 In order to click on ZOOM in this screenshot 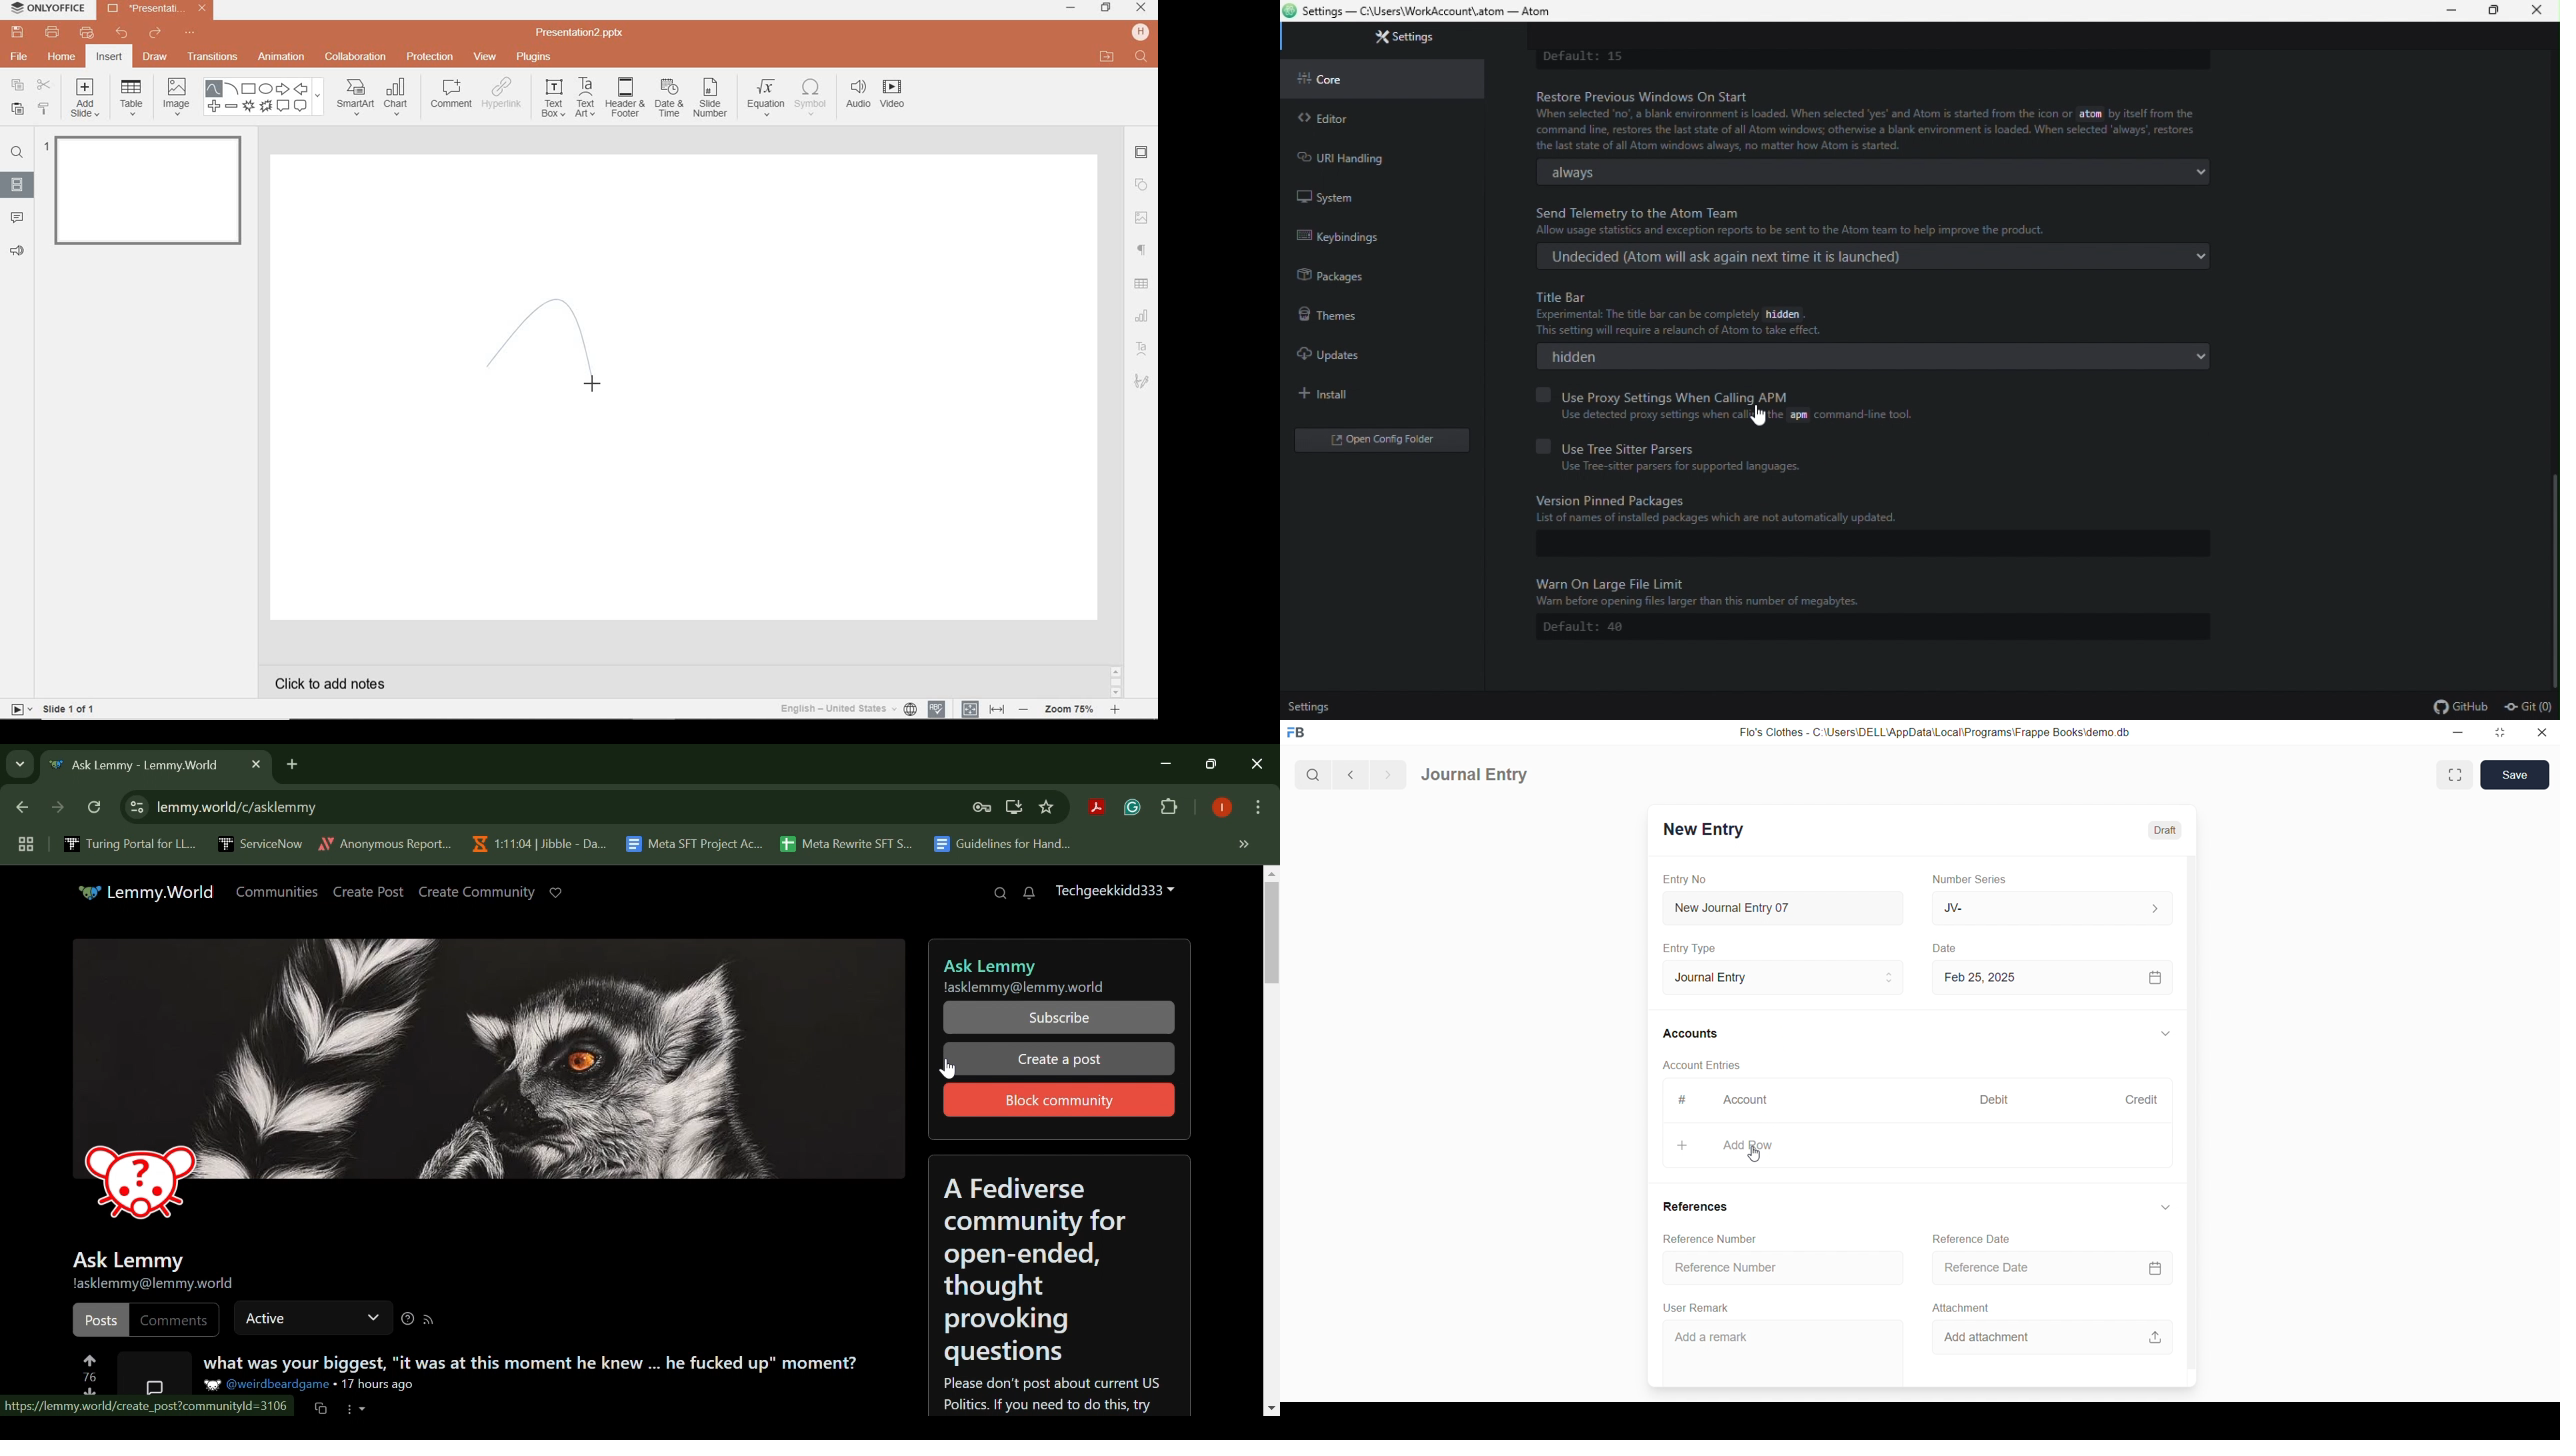, I will do `click(1077, 709)`.